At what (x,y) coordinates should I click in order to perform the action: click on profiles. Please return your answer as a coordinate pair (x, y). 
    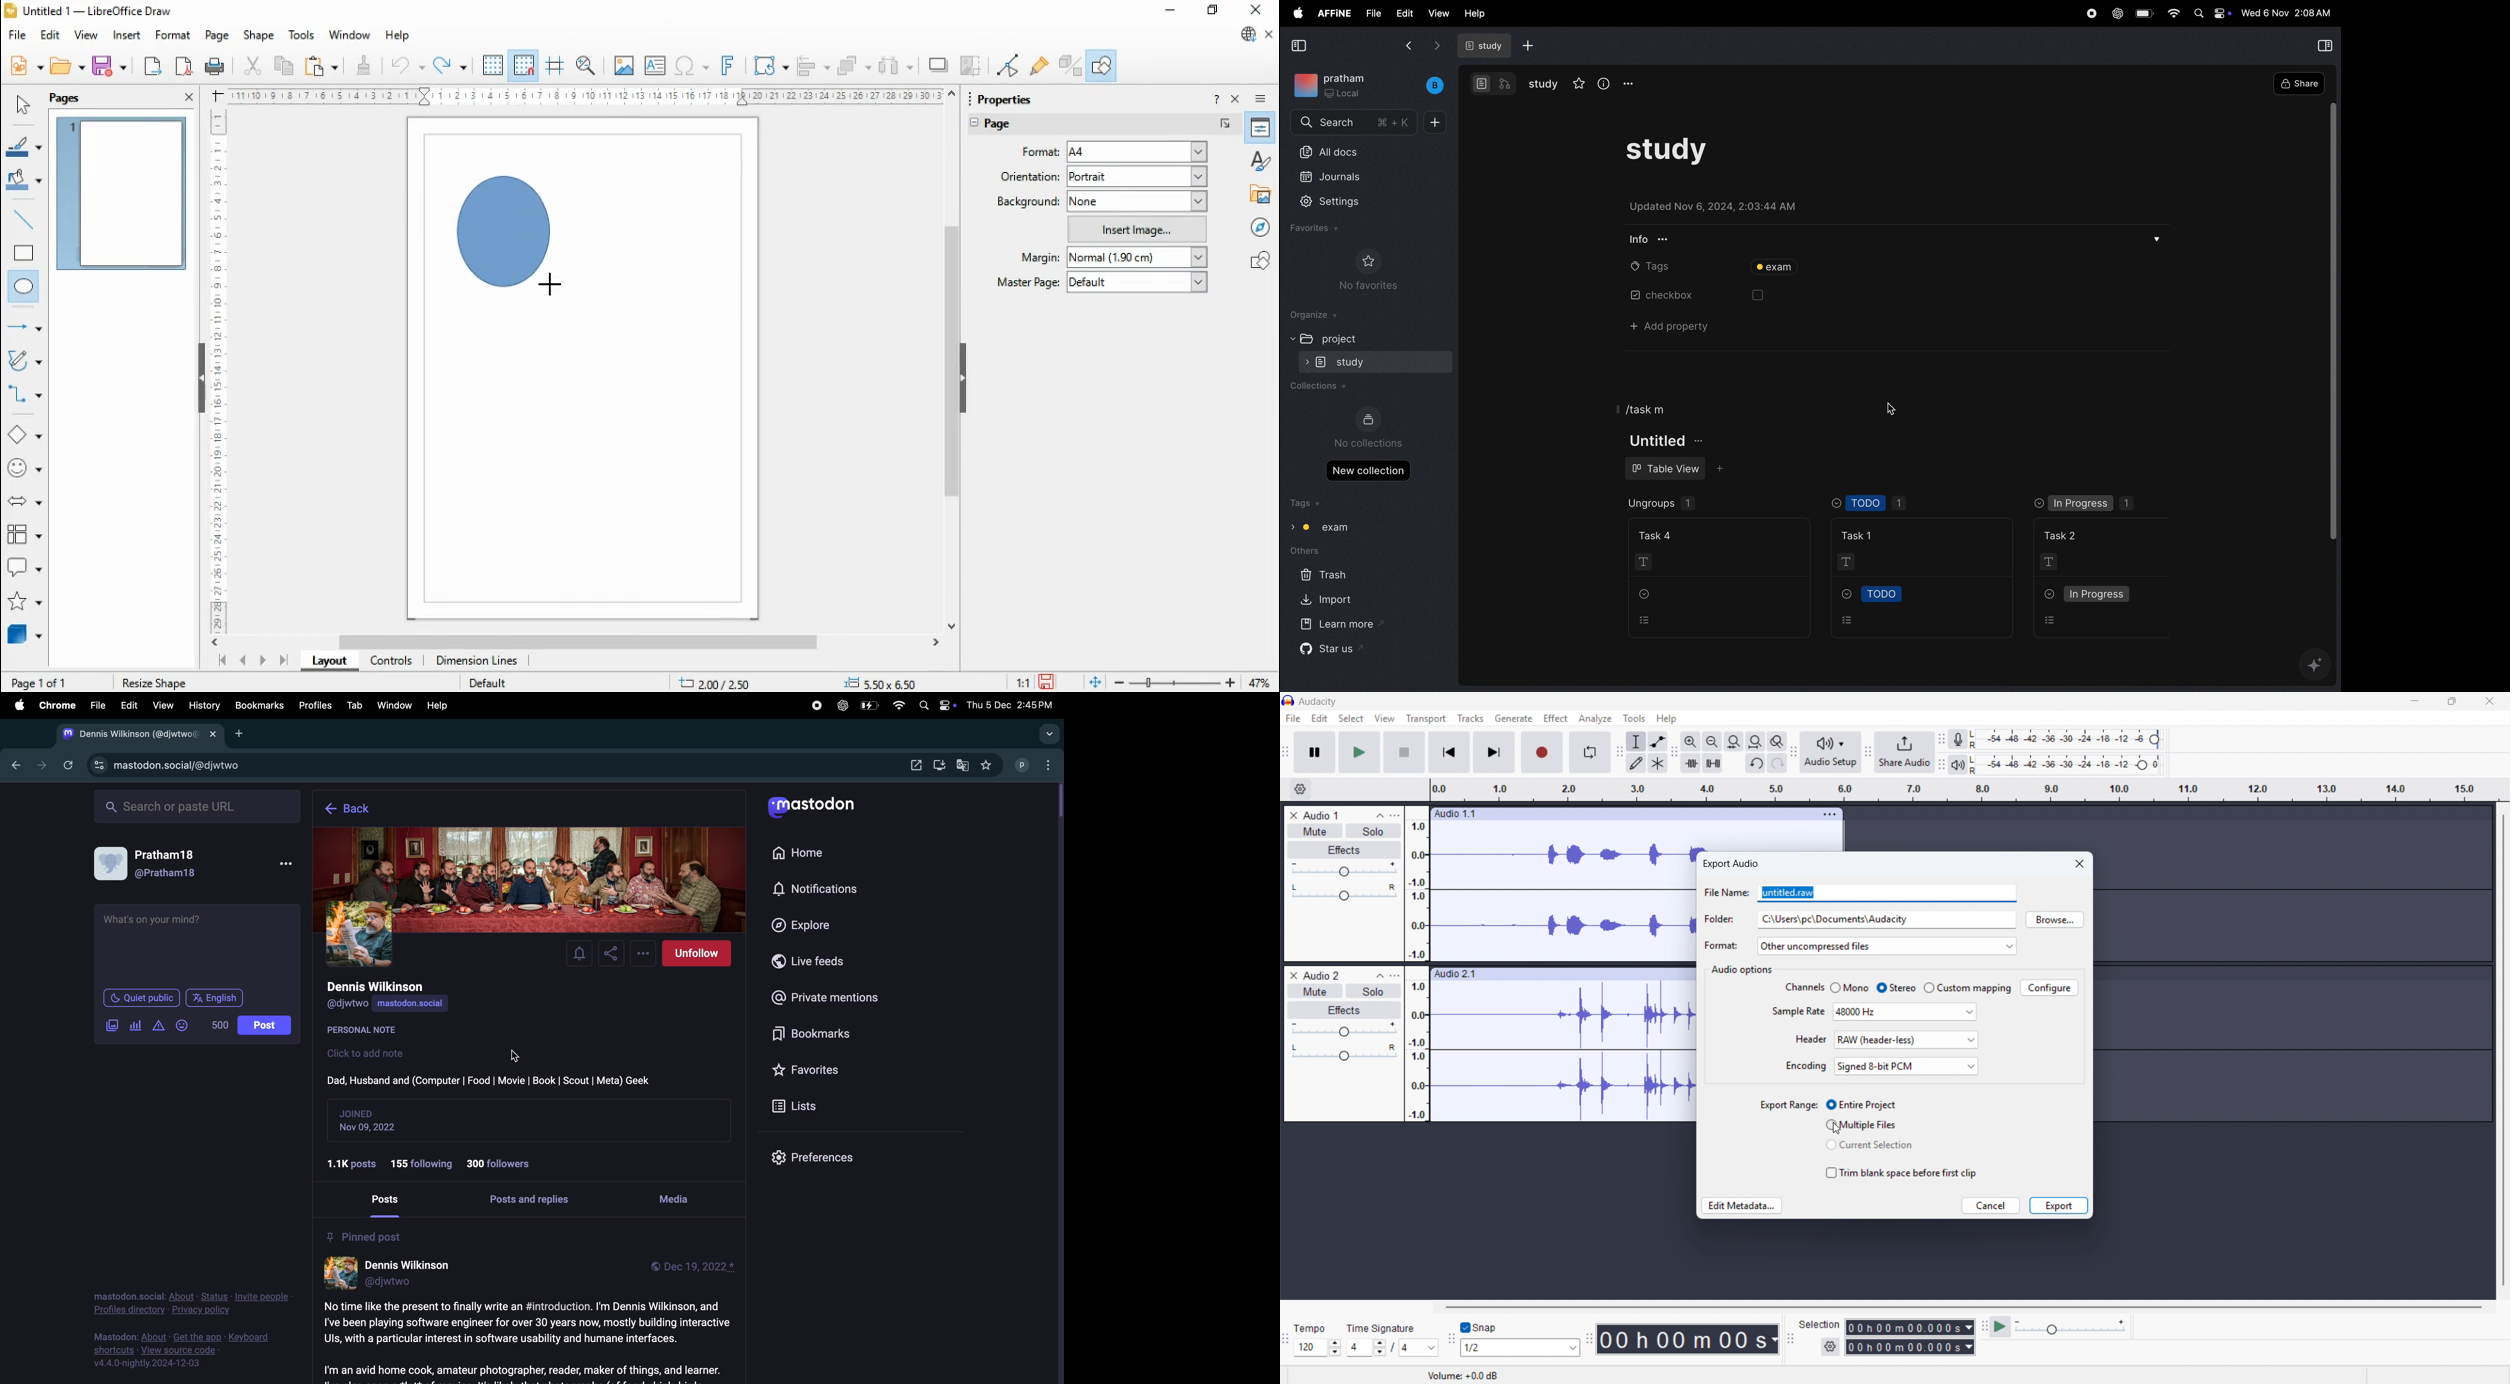
    Looking at the image, I should click on (318, 705).